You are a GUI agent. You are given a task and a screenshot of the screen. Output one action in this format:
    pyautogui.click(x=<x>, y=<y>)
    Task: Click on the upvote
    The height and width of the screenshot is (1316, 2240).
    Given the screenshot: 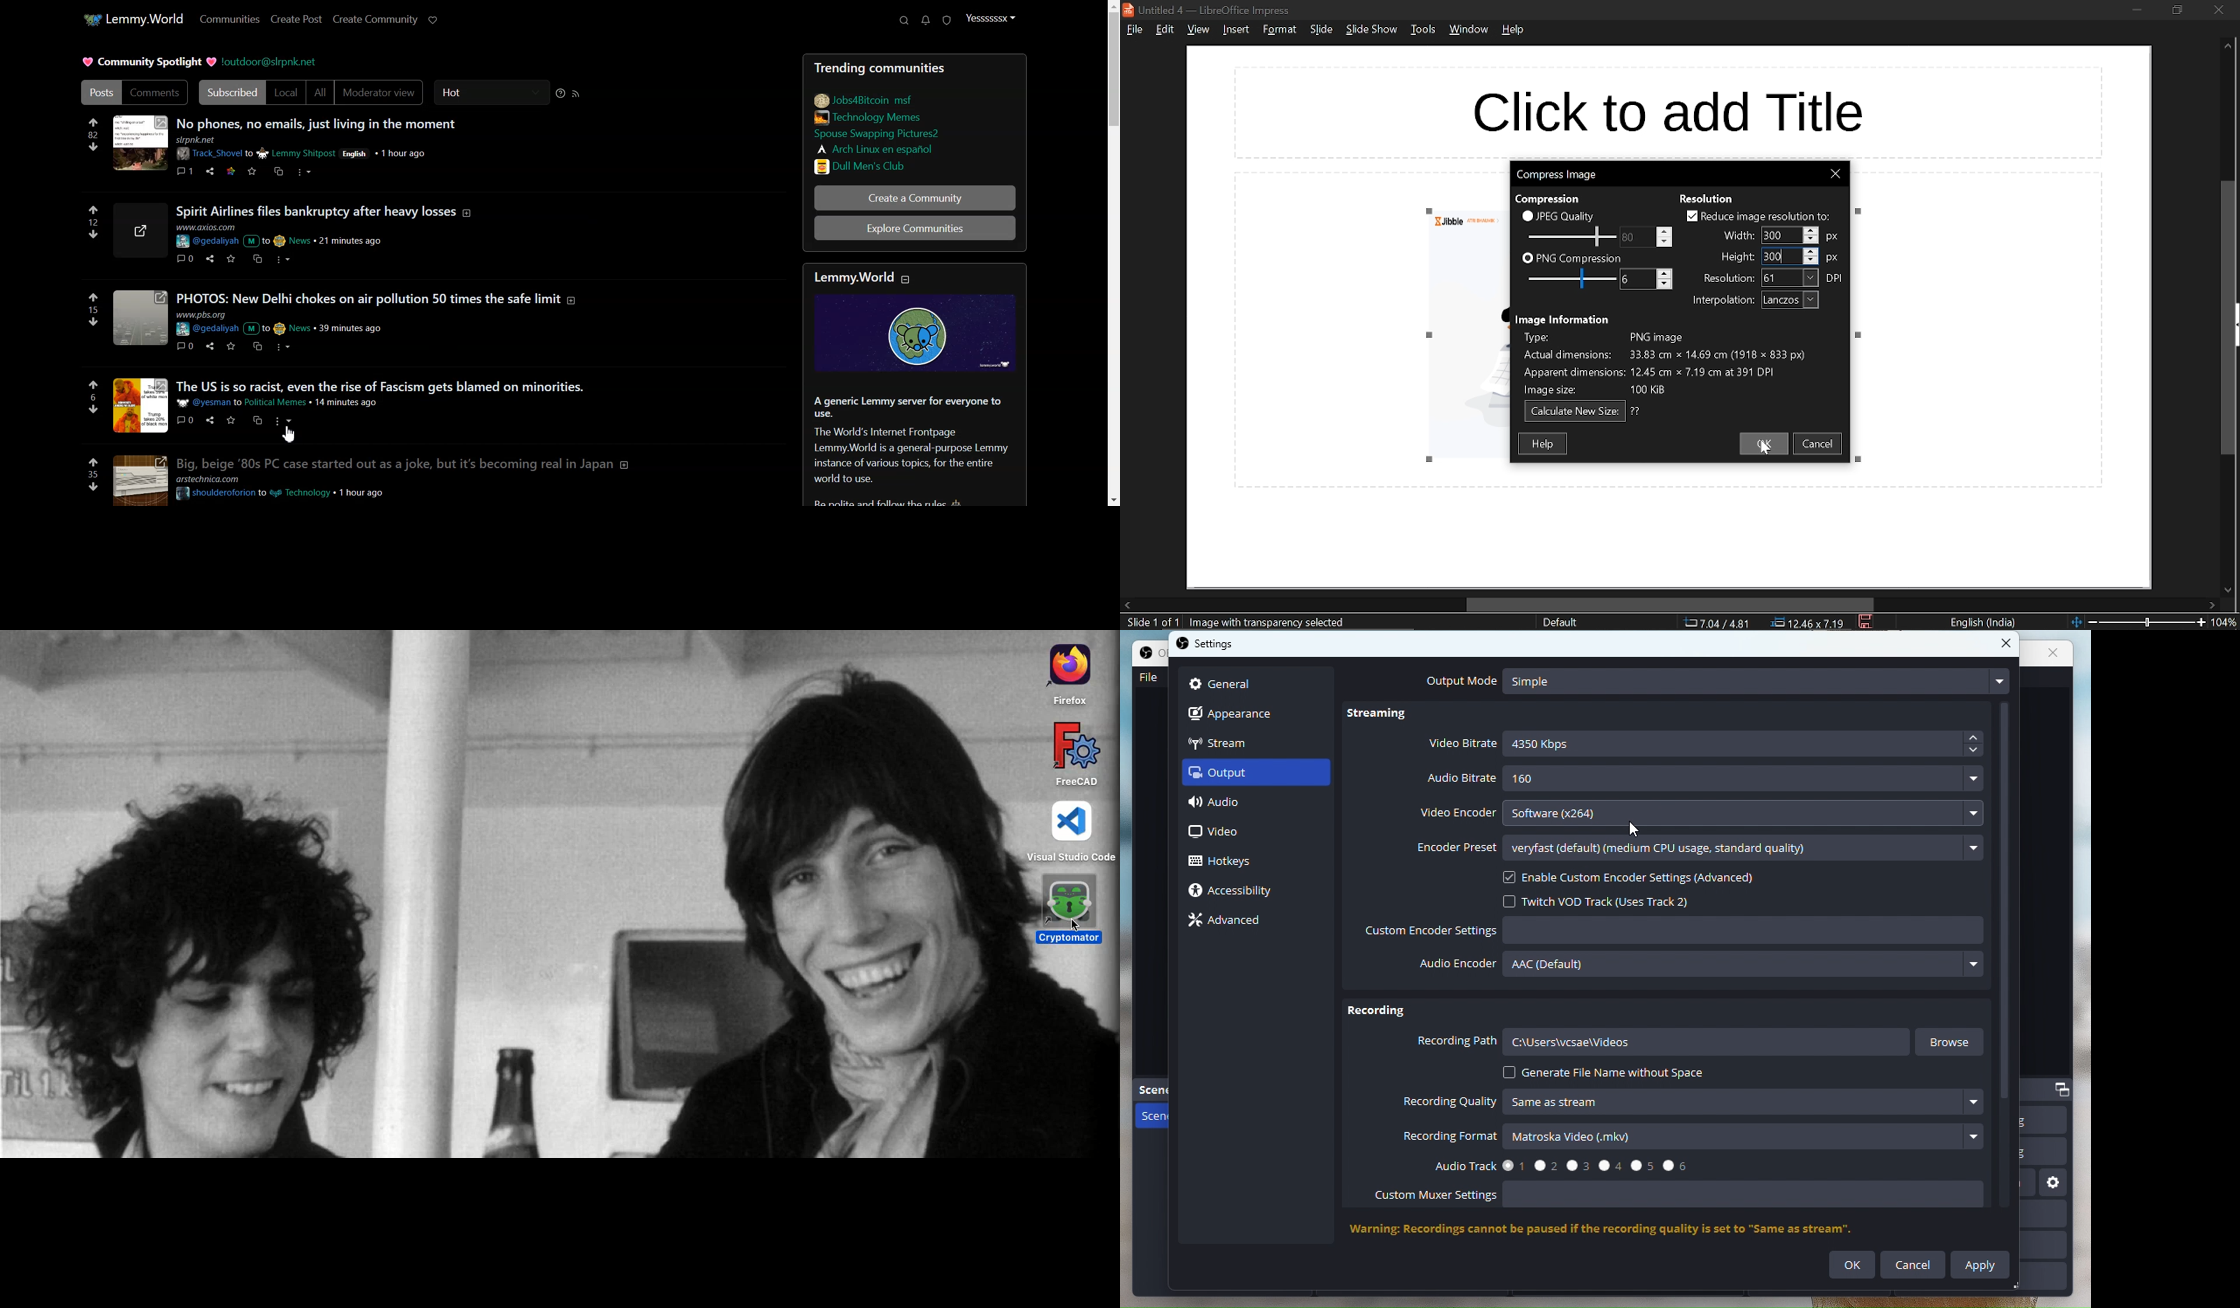 What is the action you would take?
    pyautogui.click(x=94, y=385)
    